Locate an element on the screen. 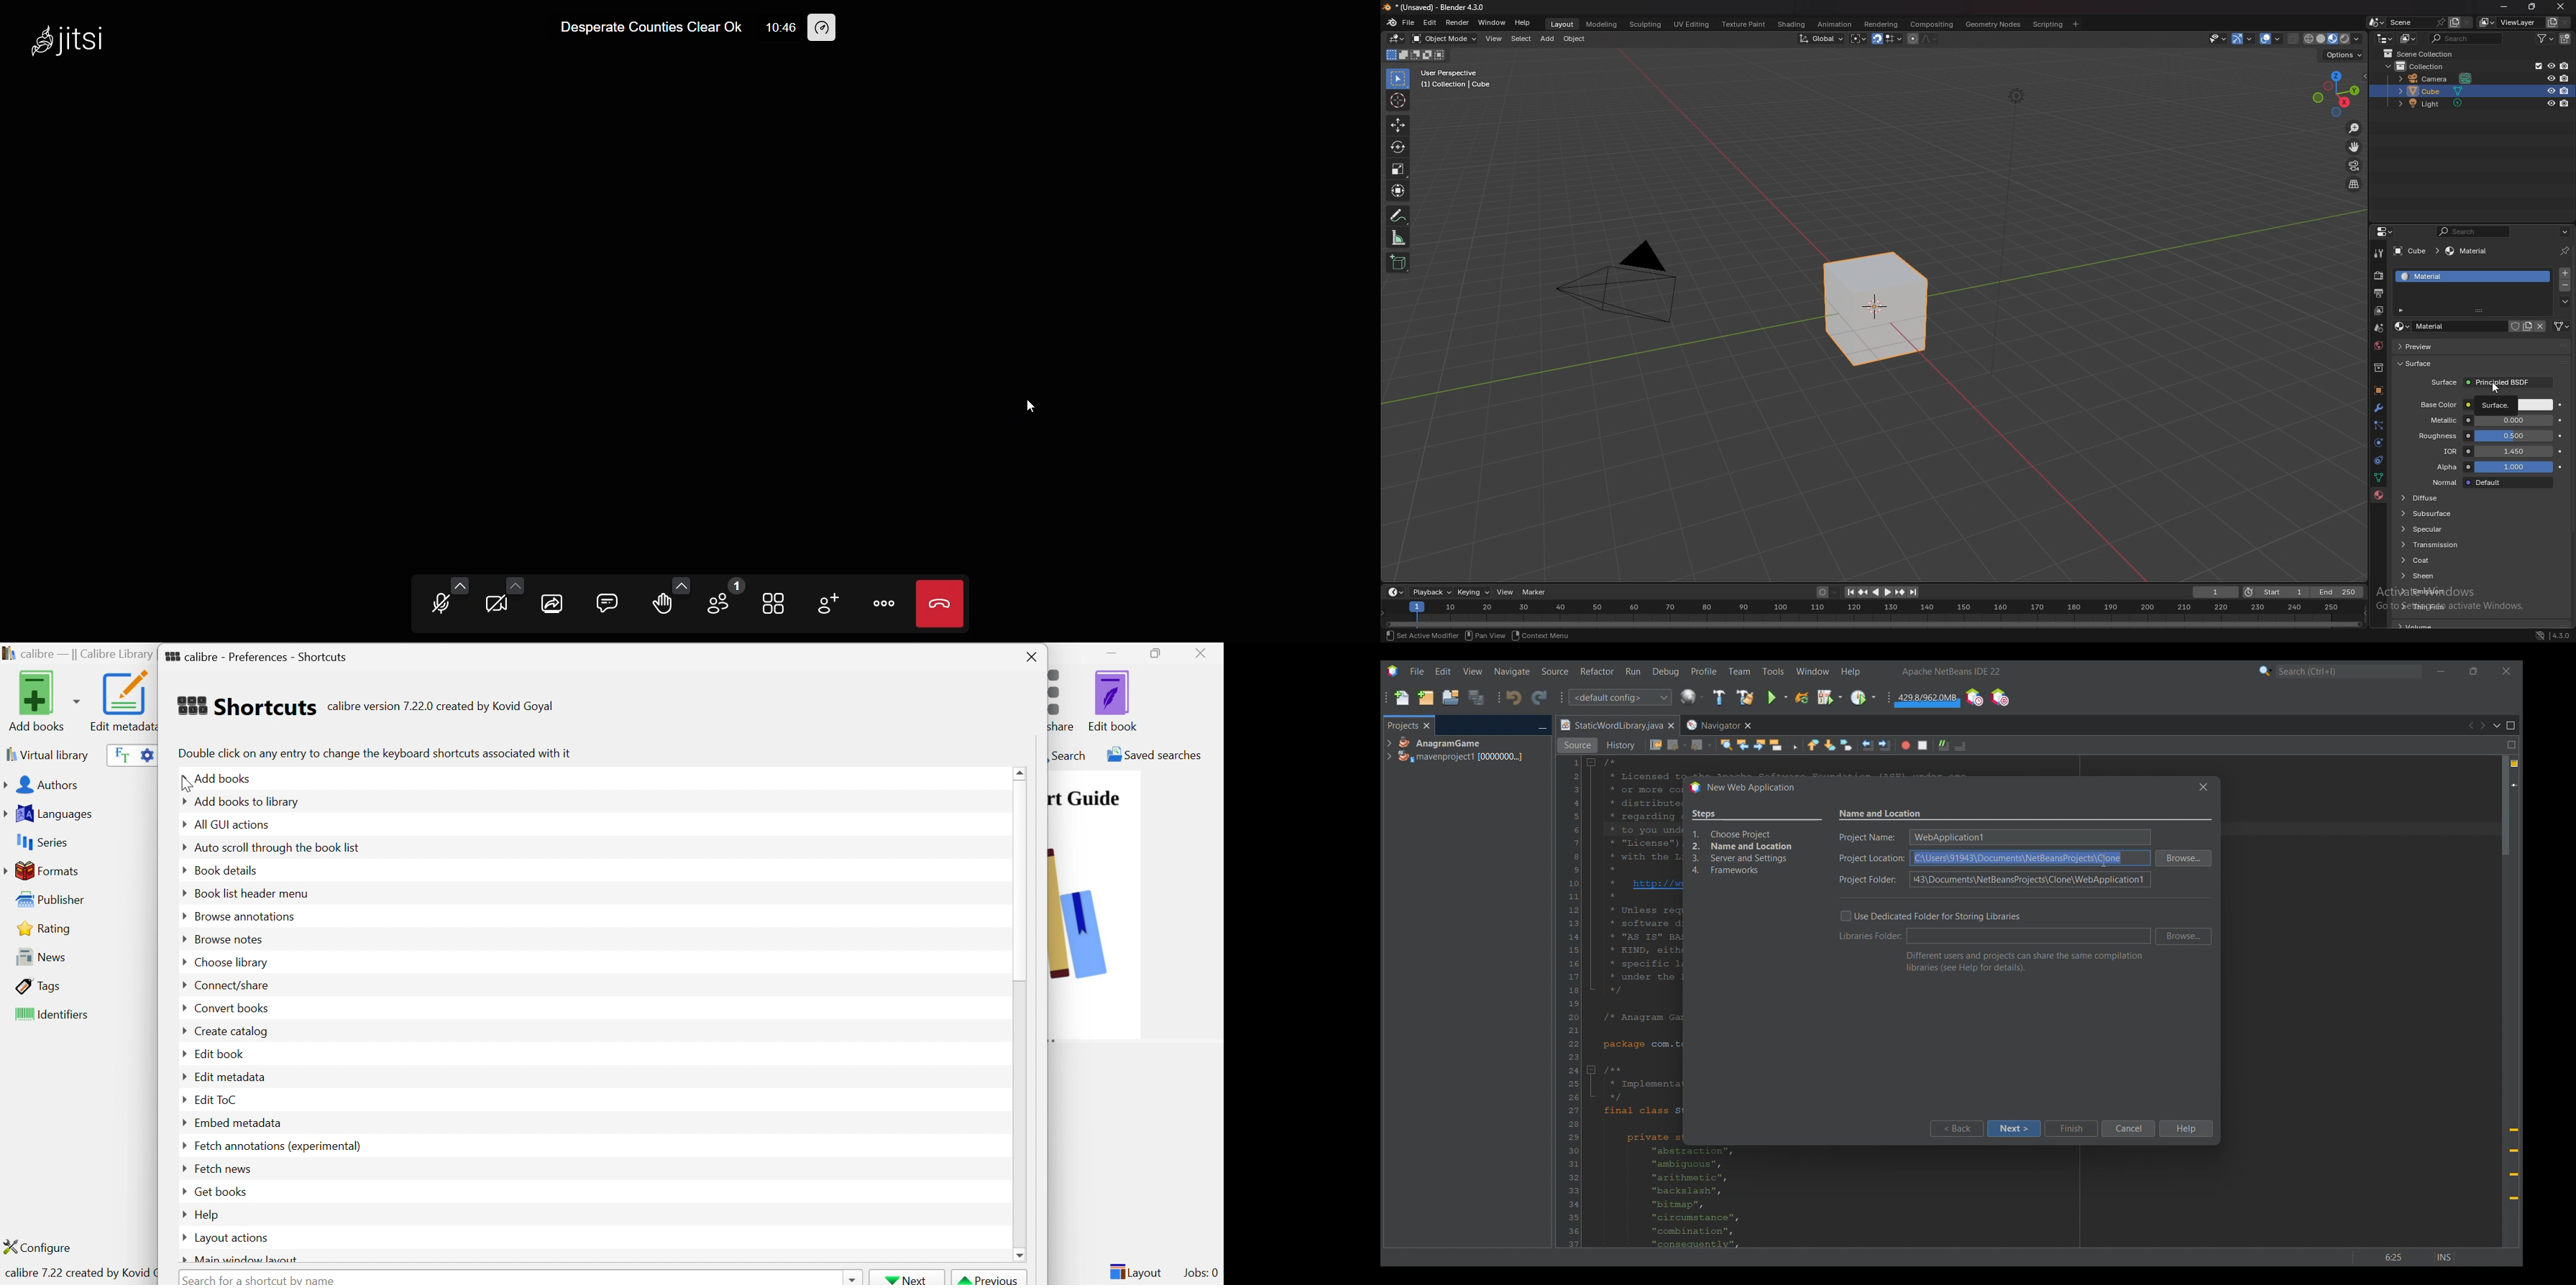 The width and height of the screenshot is (2576, 1288). measure is located at coordinates (1398, 237).